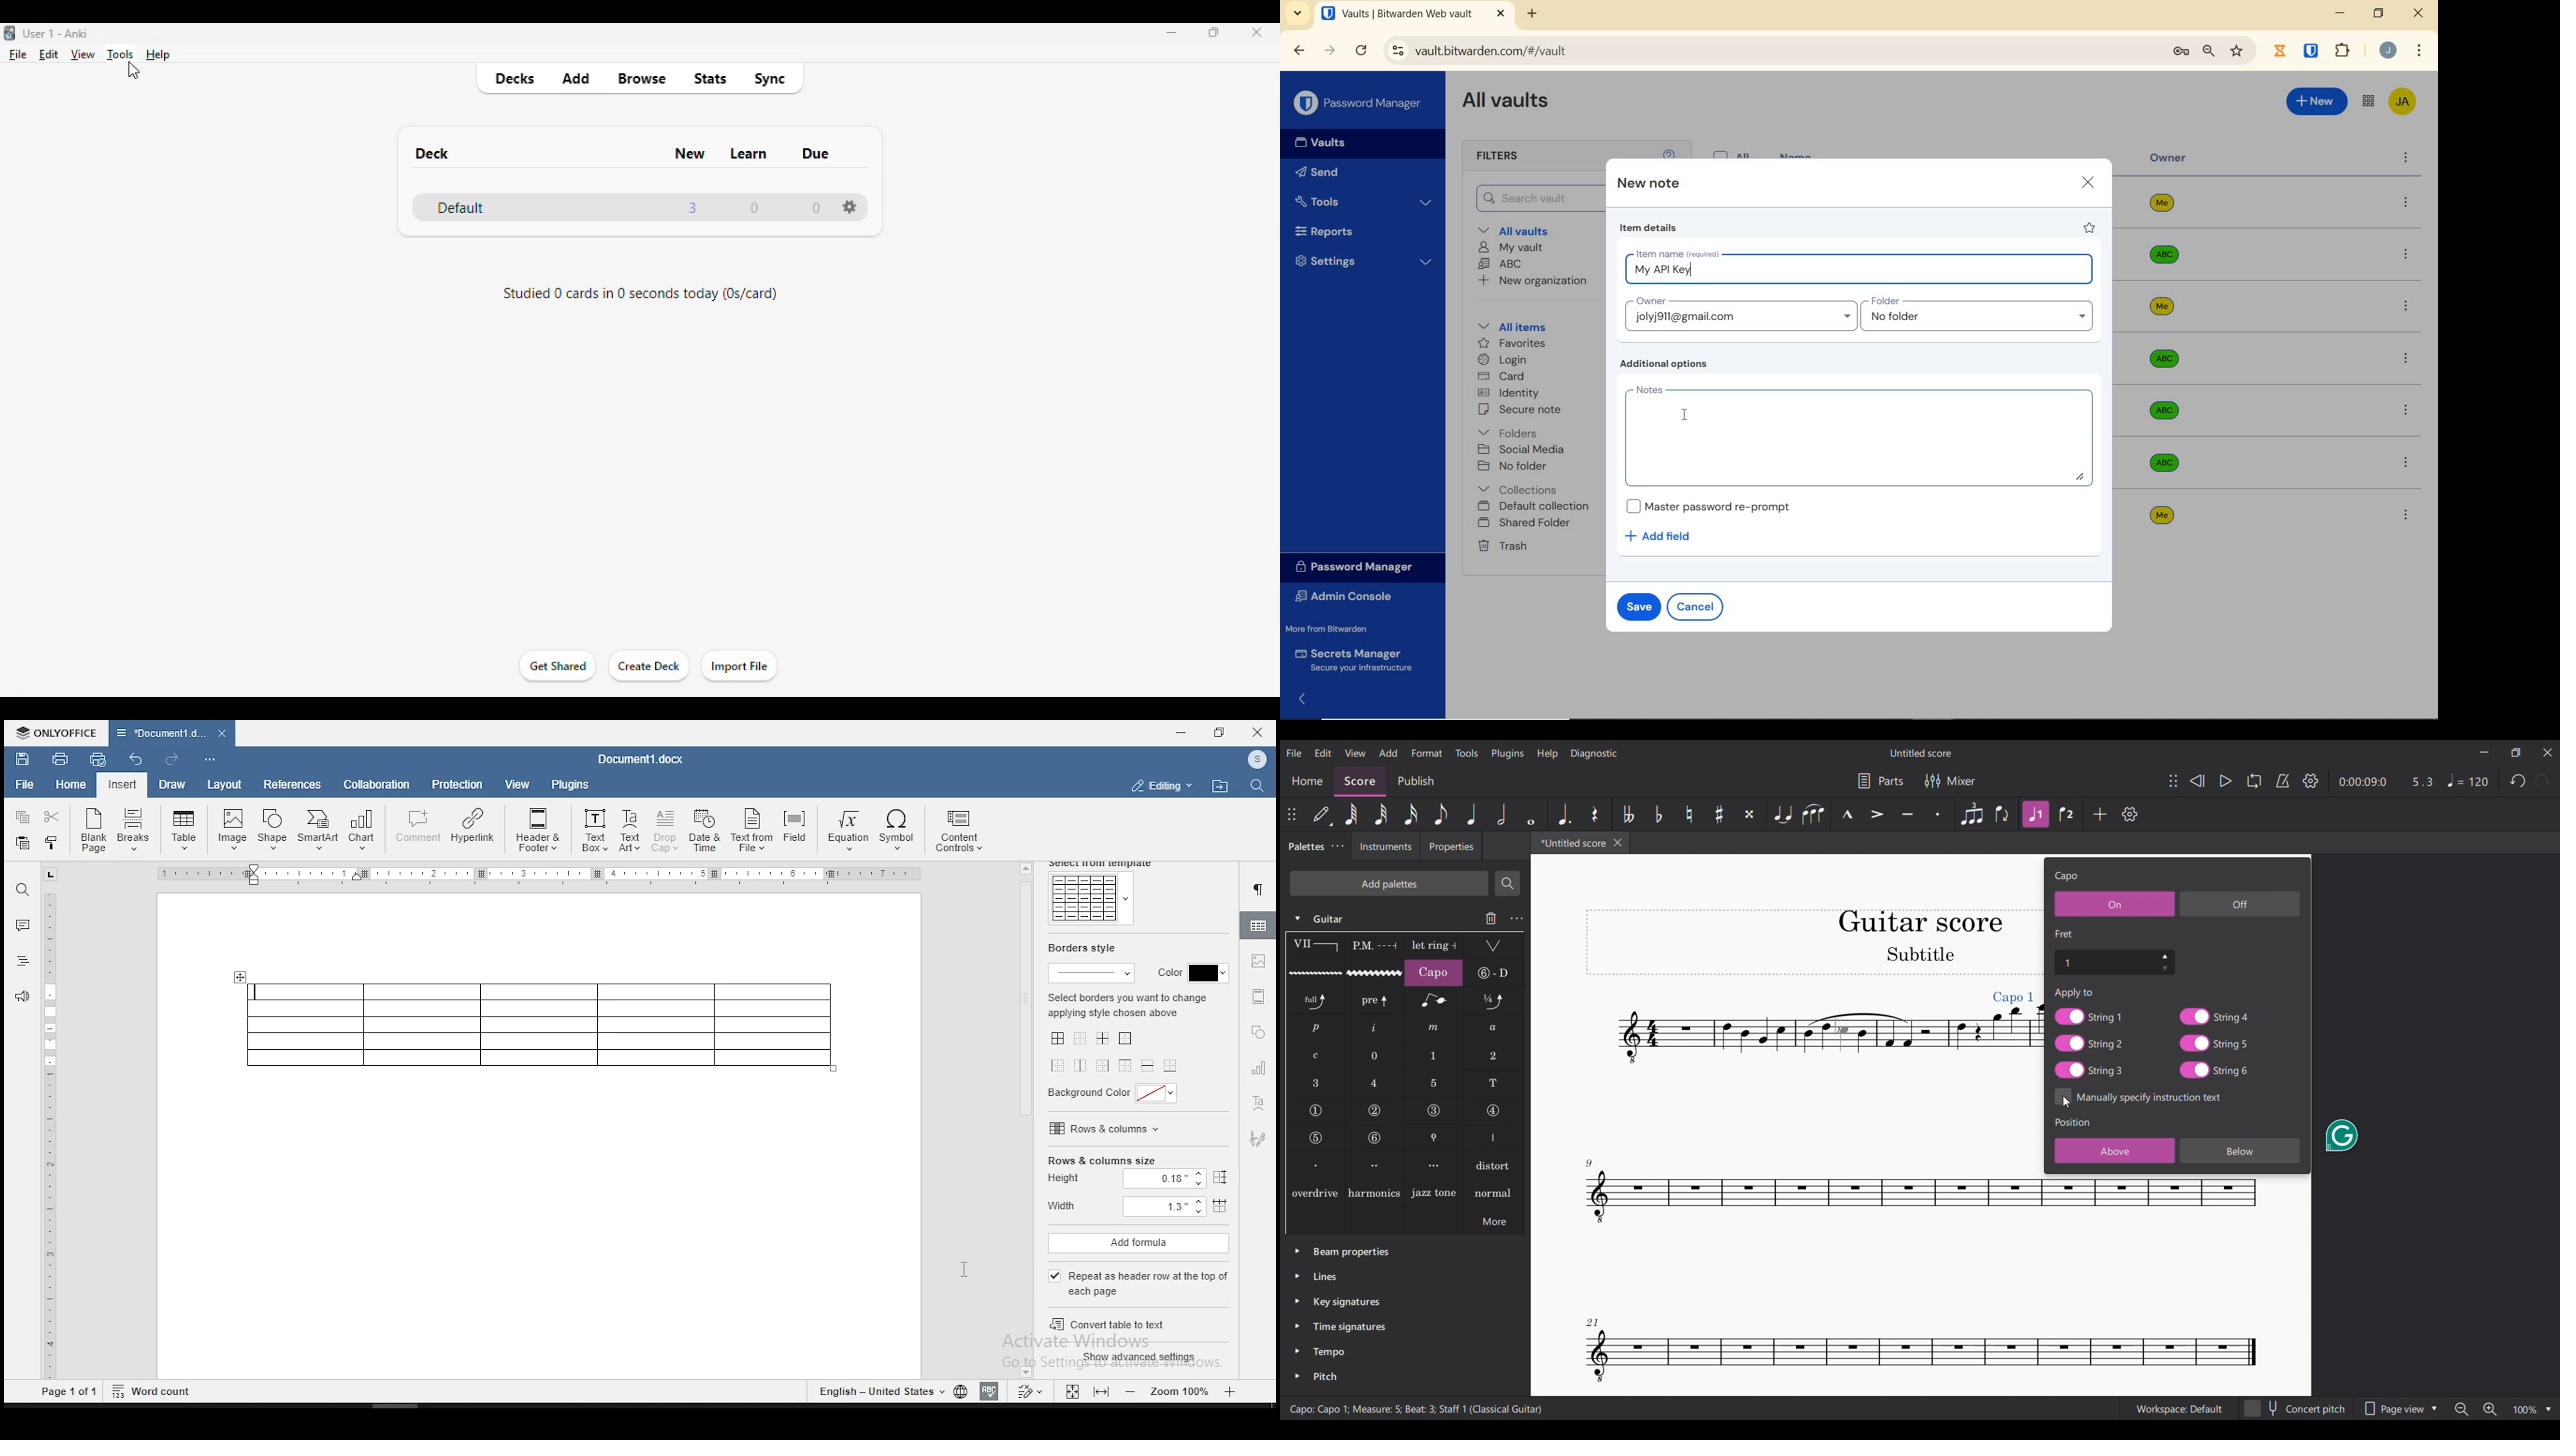 The height and width of the screenshot is (1456, 2576). What do you see at coordinates (82, 56) in the screenshot?
I see `view` at bounding box center [82, 56].